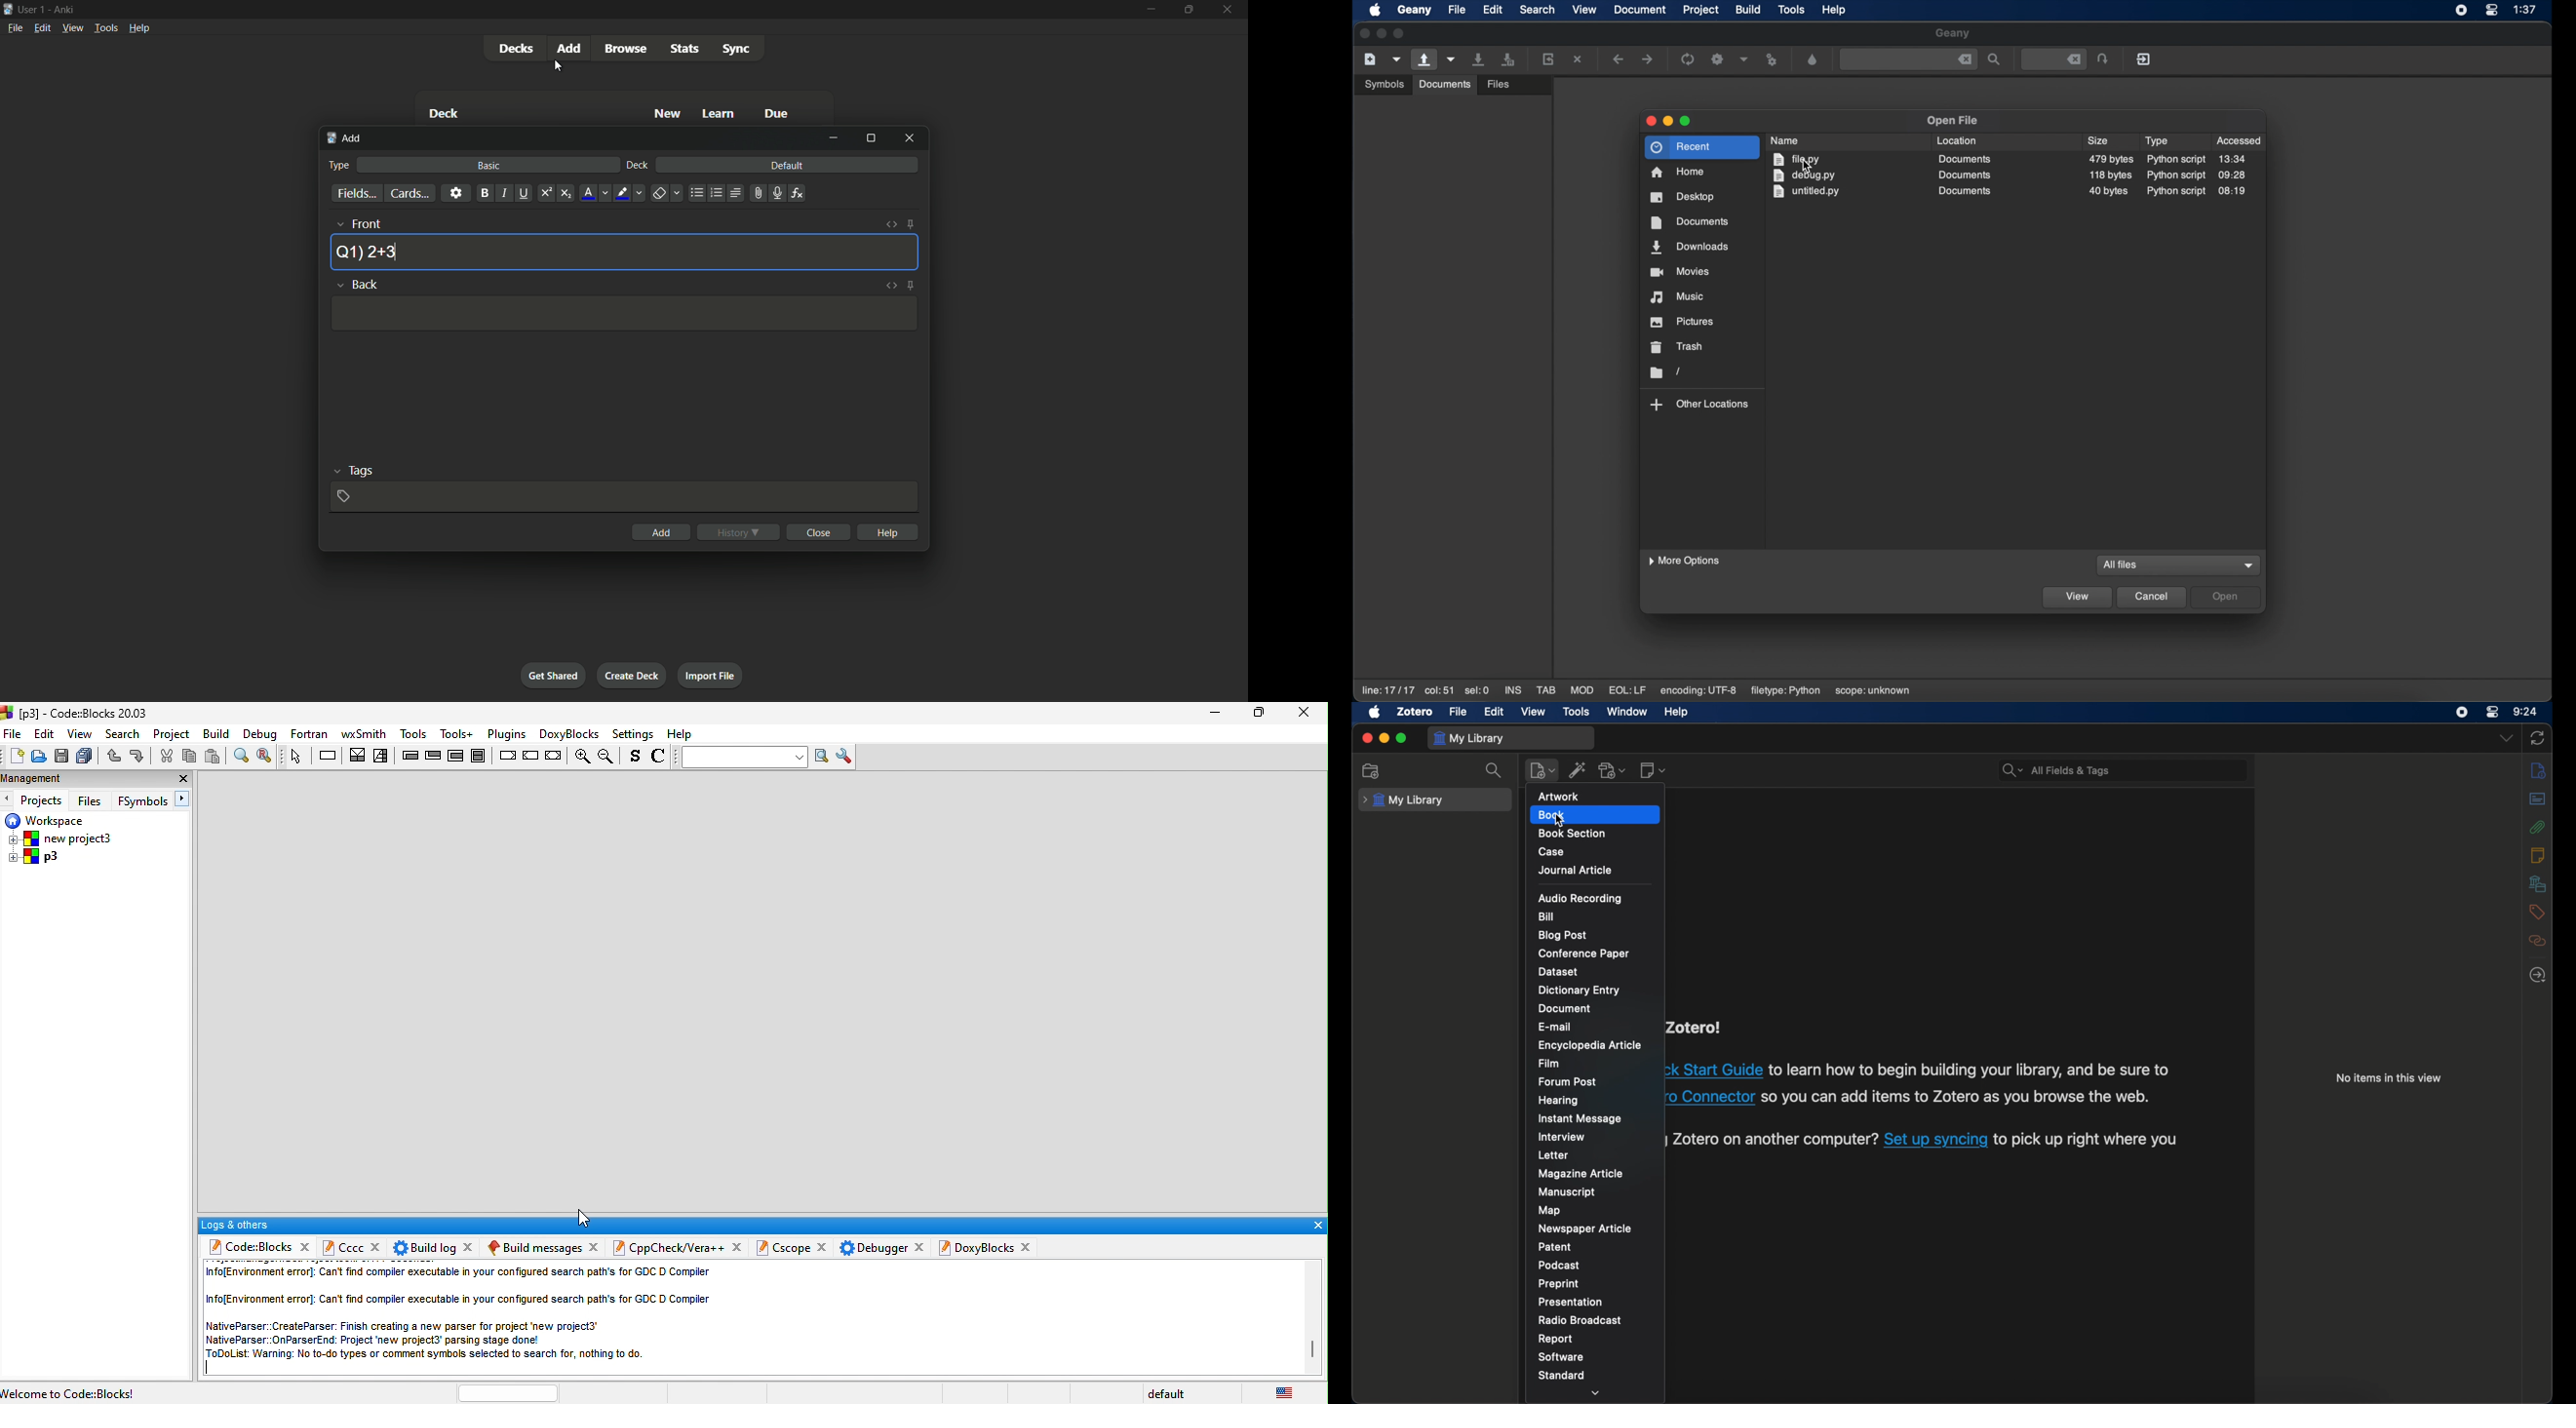 The width and height of the screenshot is (2576, 1428). What do you see at coordinates (787, 164) in the screenshot?
I see `default` at bounding box center [787, 164].